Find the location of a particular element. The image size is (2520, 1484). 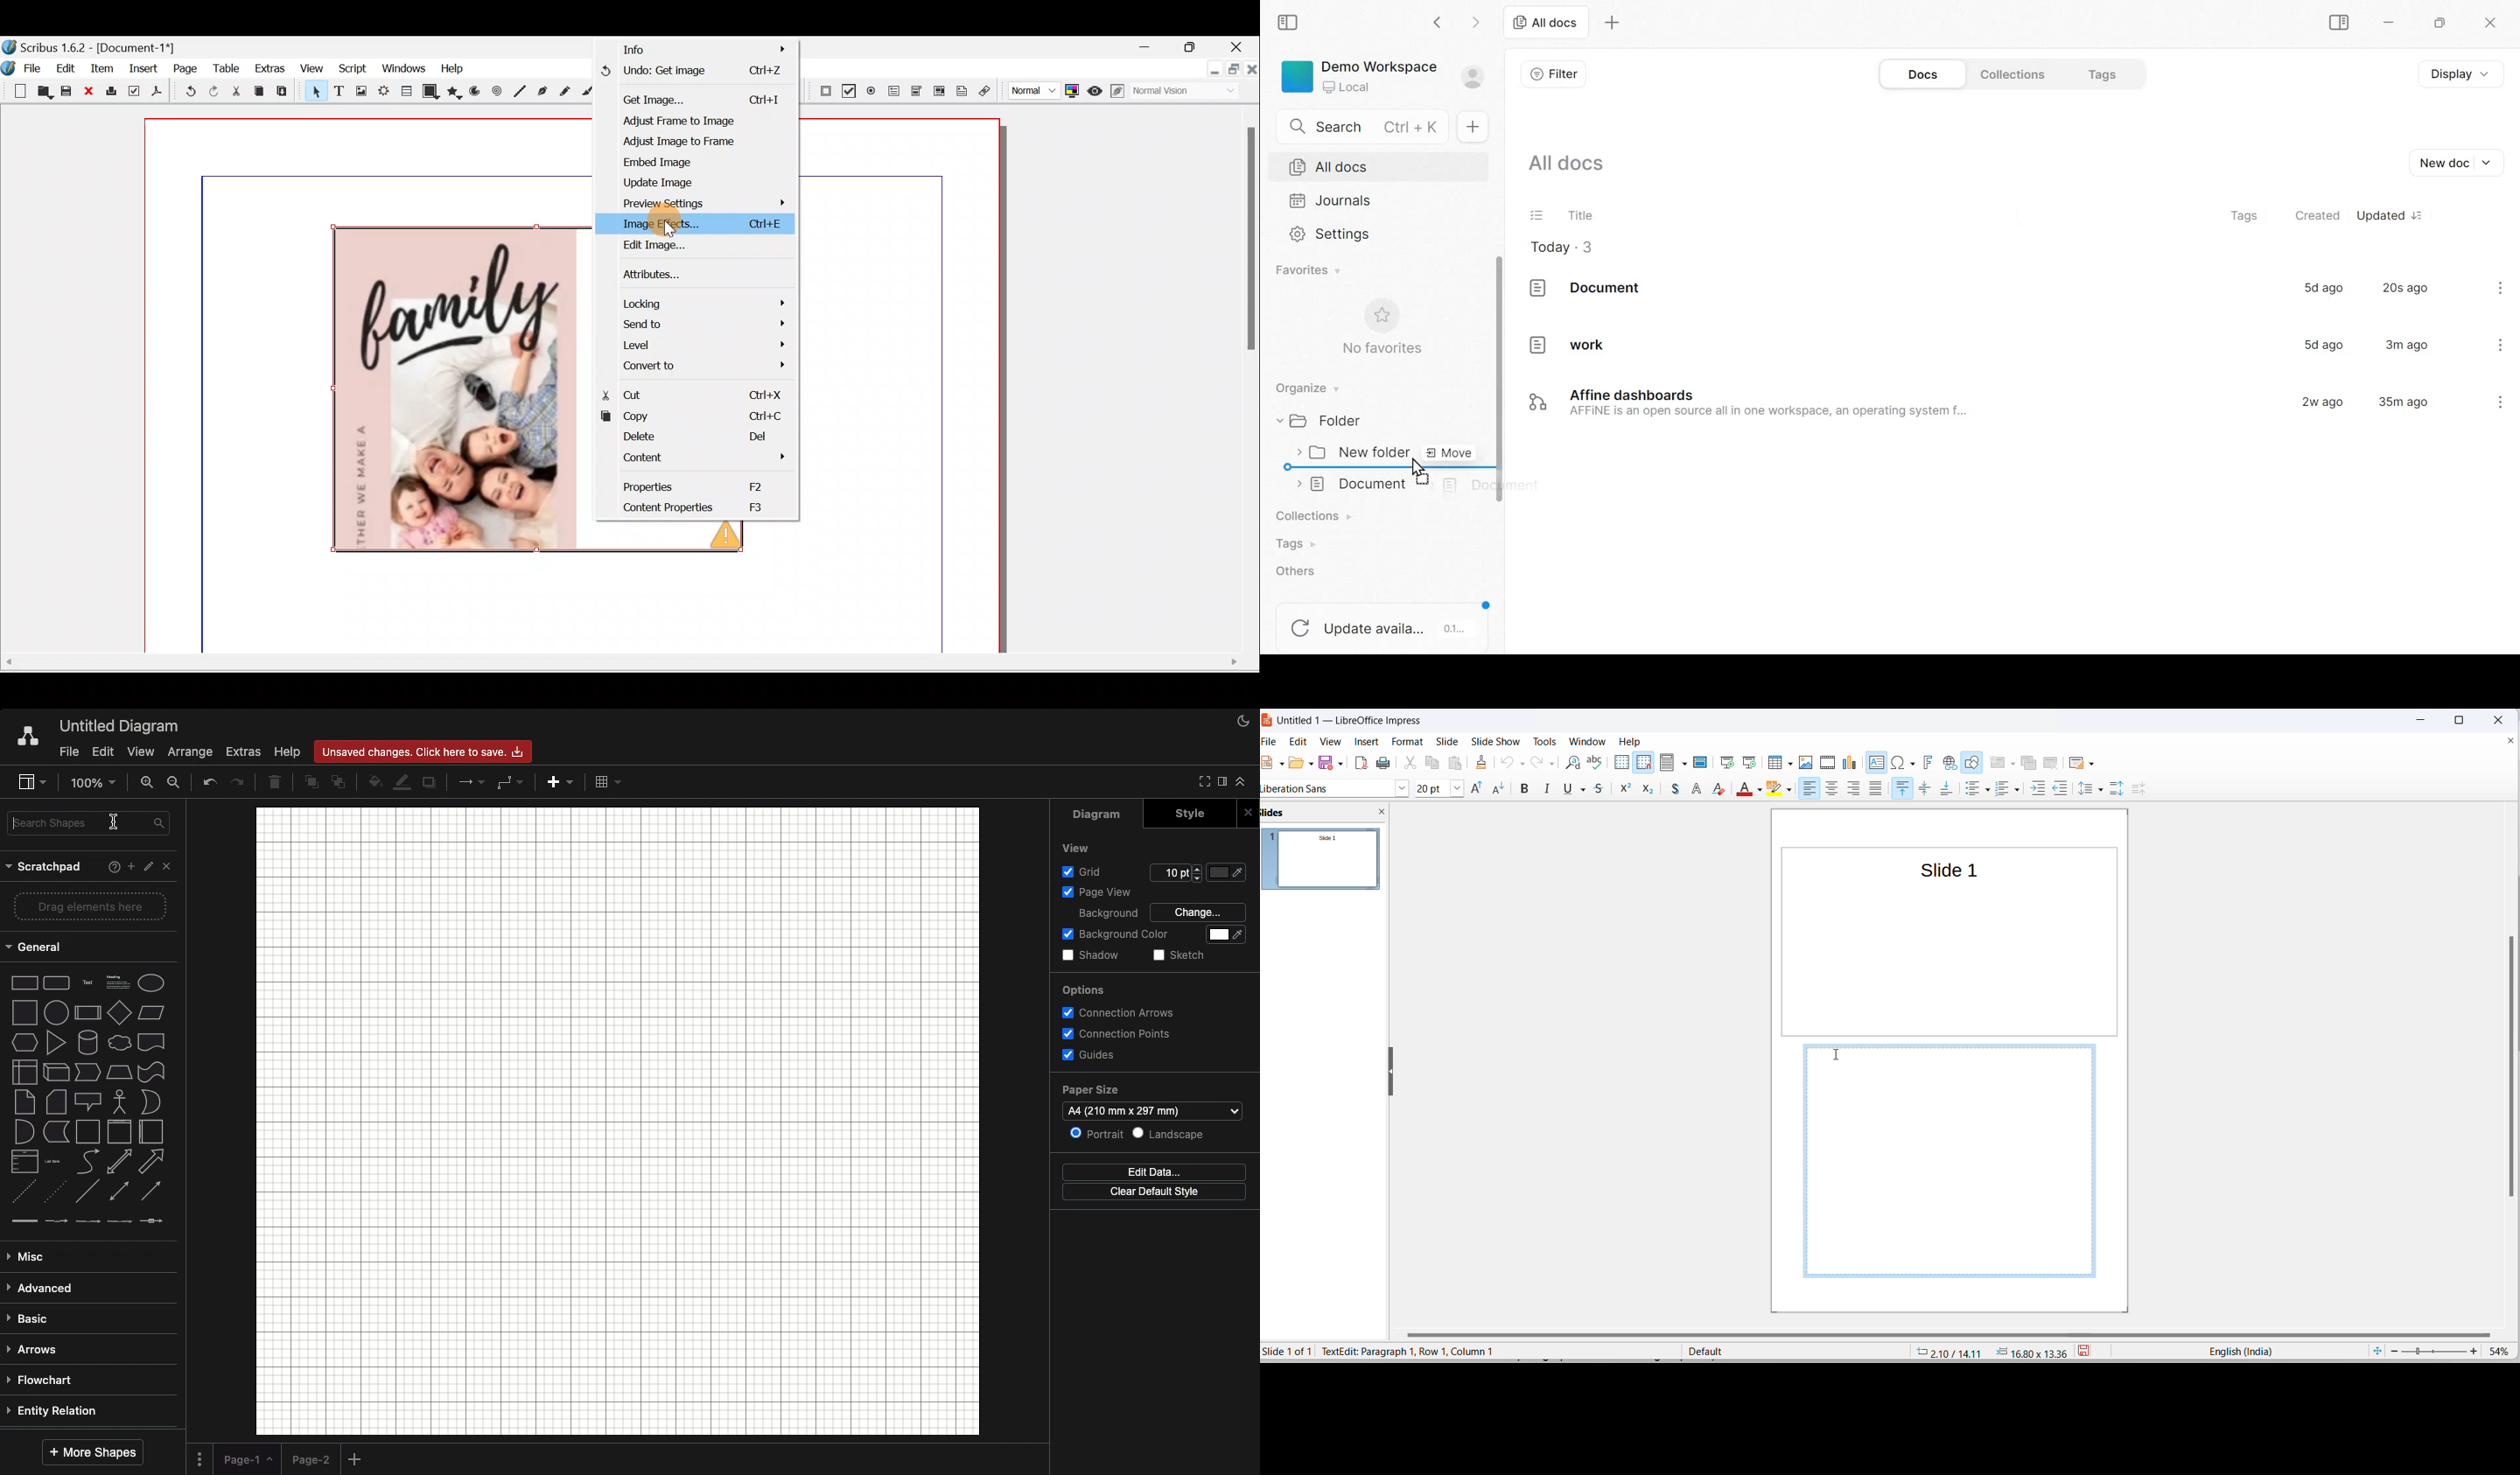

open options is located at coordinates (1309, 762).